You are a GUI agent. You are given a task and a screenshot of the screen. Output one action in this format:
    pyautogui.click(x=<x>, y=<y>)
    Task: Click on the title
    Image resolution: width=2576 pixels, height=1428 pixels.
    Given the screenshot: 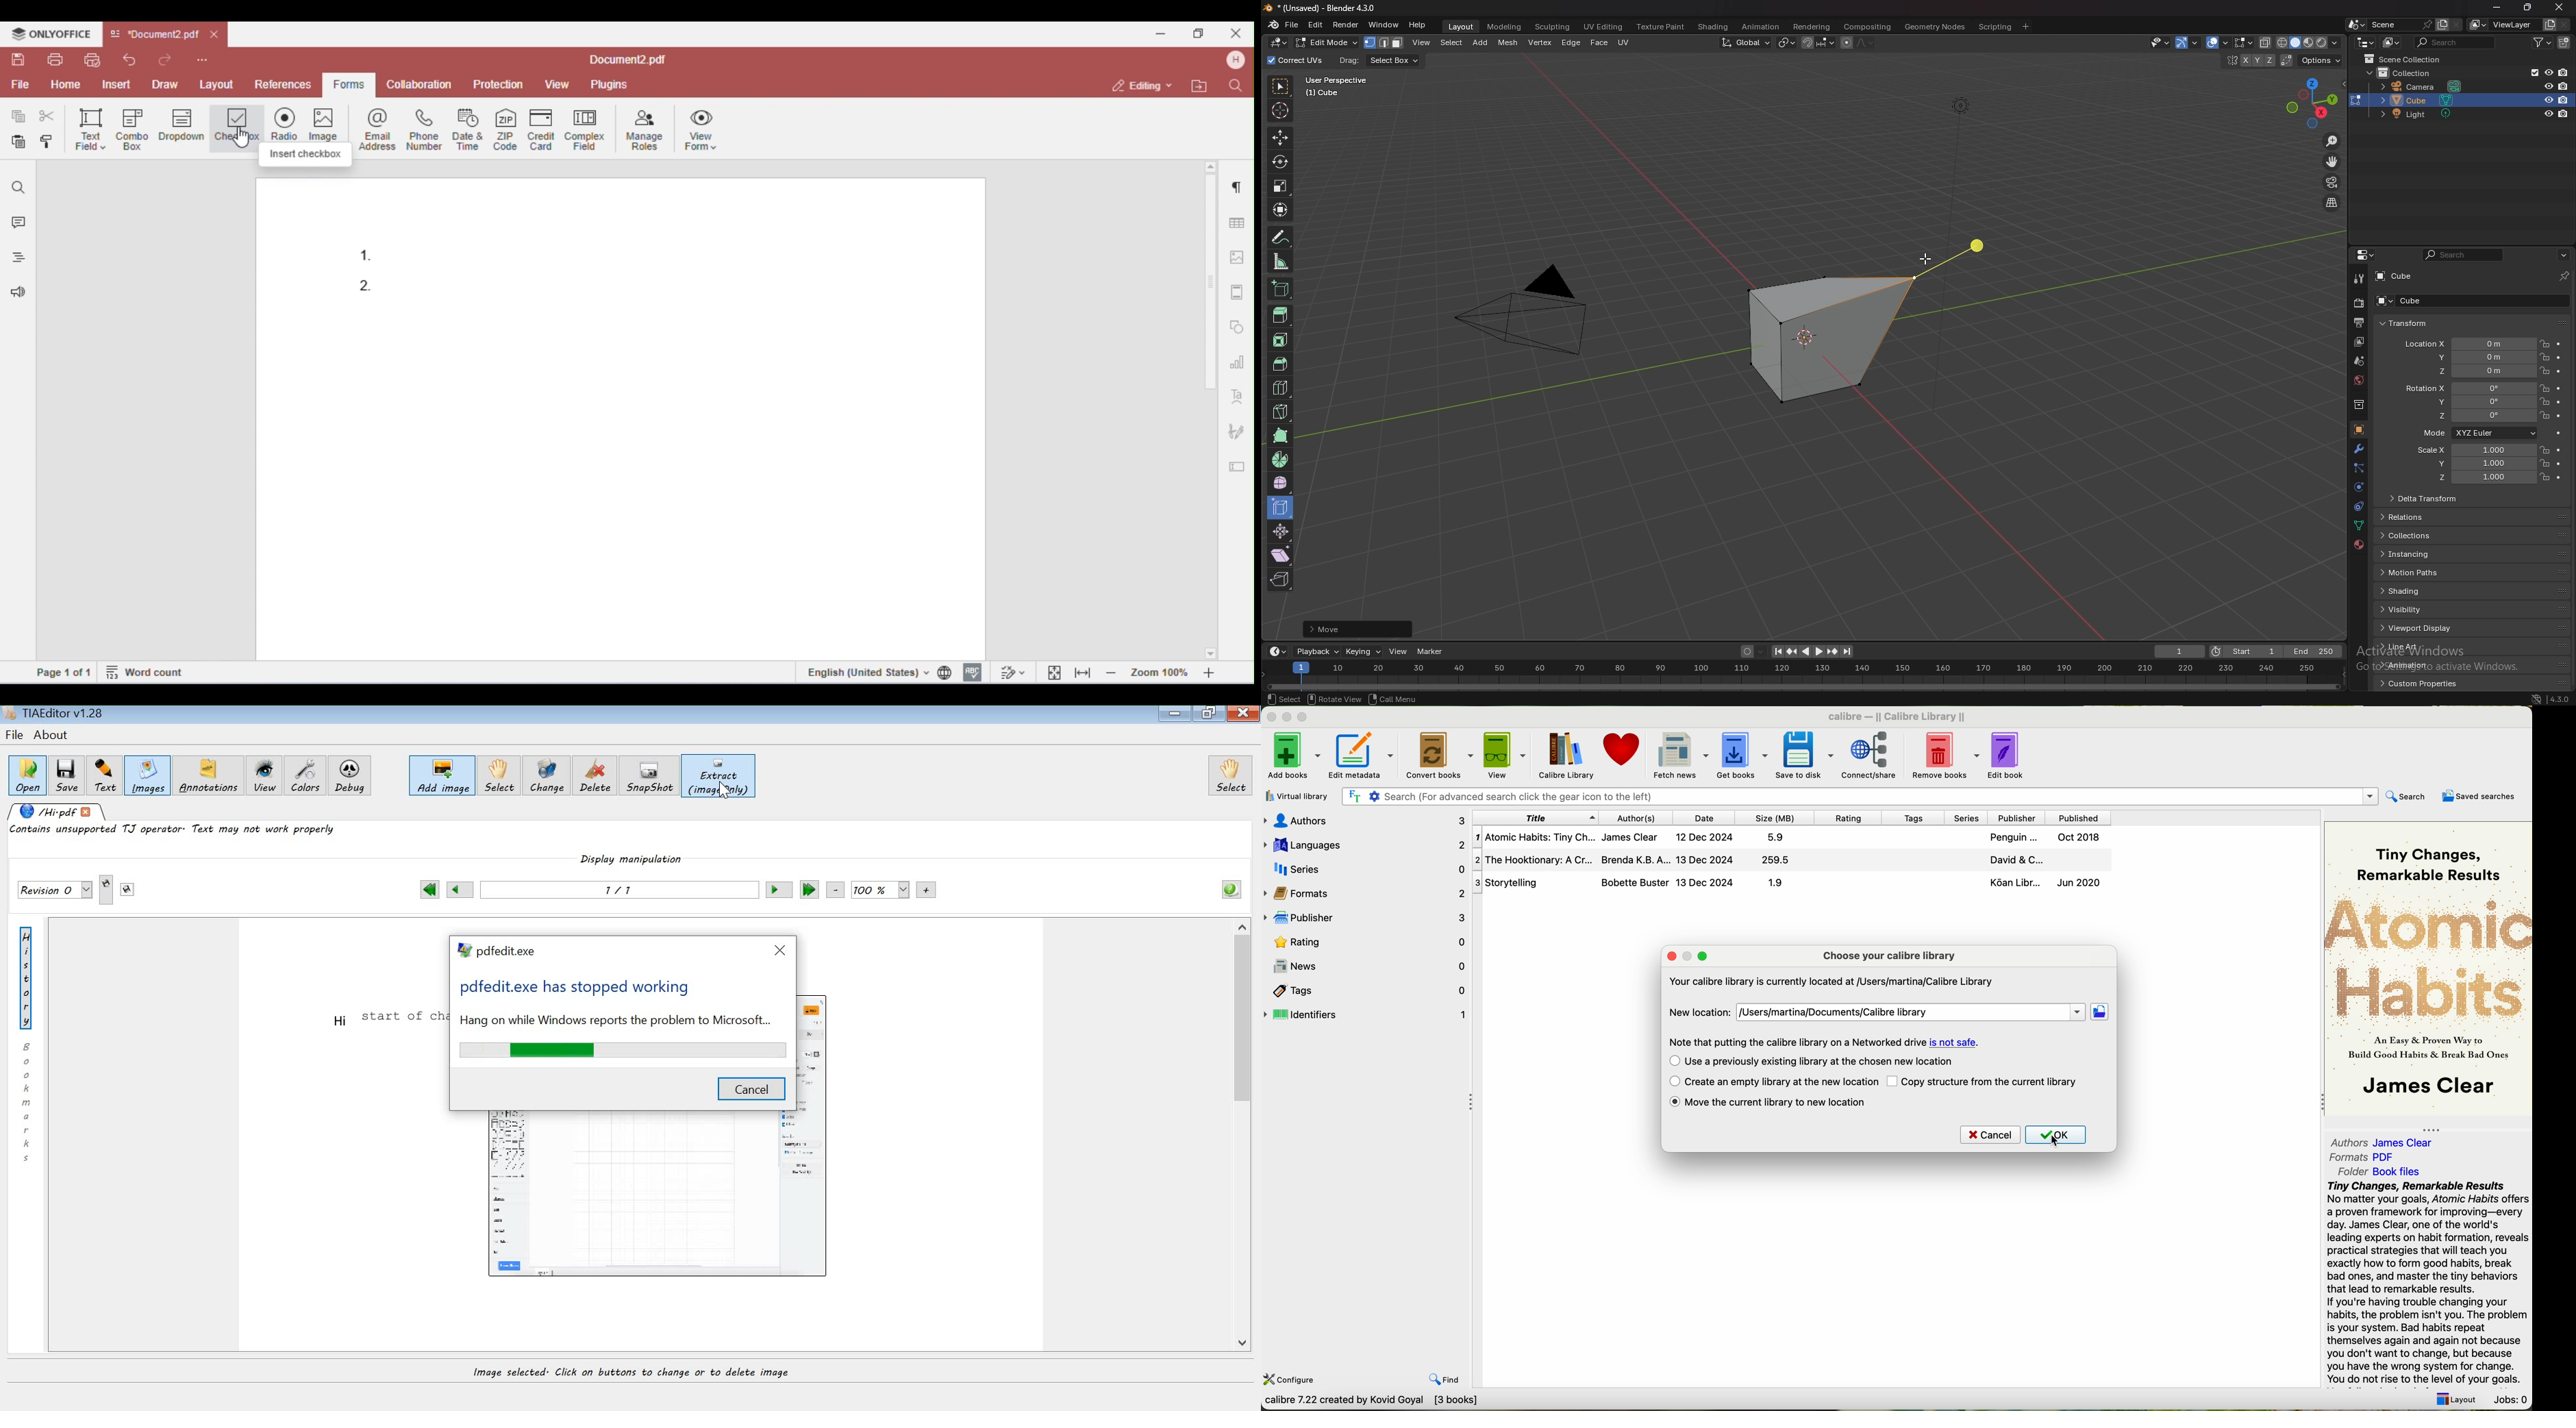 What is the action you would take?
    pyautogui.click(x=1326, y=8)
    